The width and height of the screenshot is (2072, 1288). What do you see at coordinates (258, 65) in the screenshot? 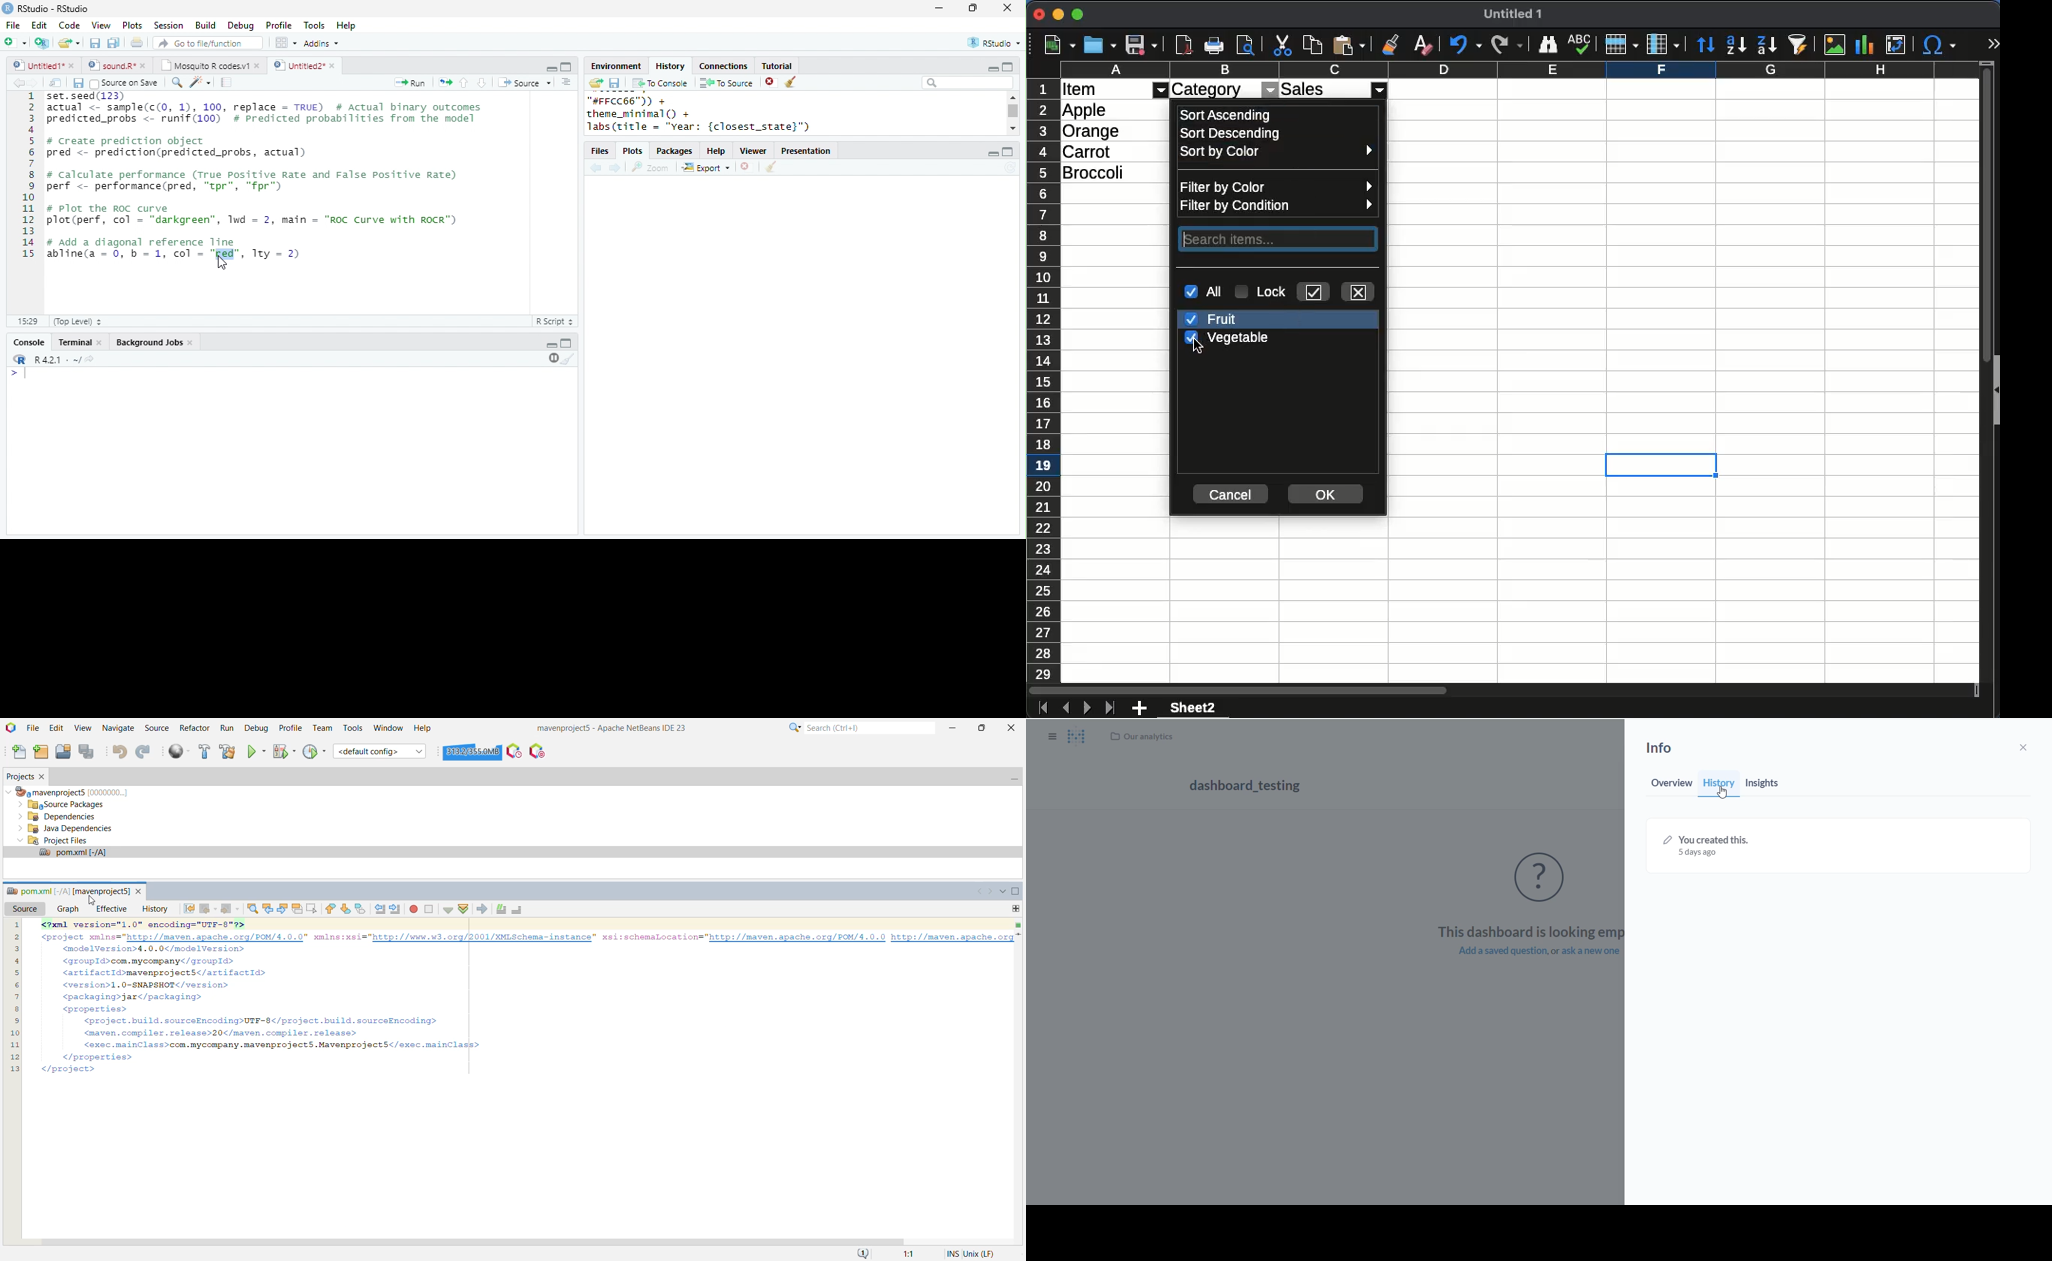
I see `close` at bounding box center [258, 65].